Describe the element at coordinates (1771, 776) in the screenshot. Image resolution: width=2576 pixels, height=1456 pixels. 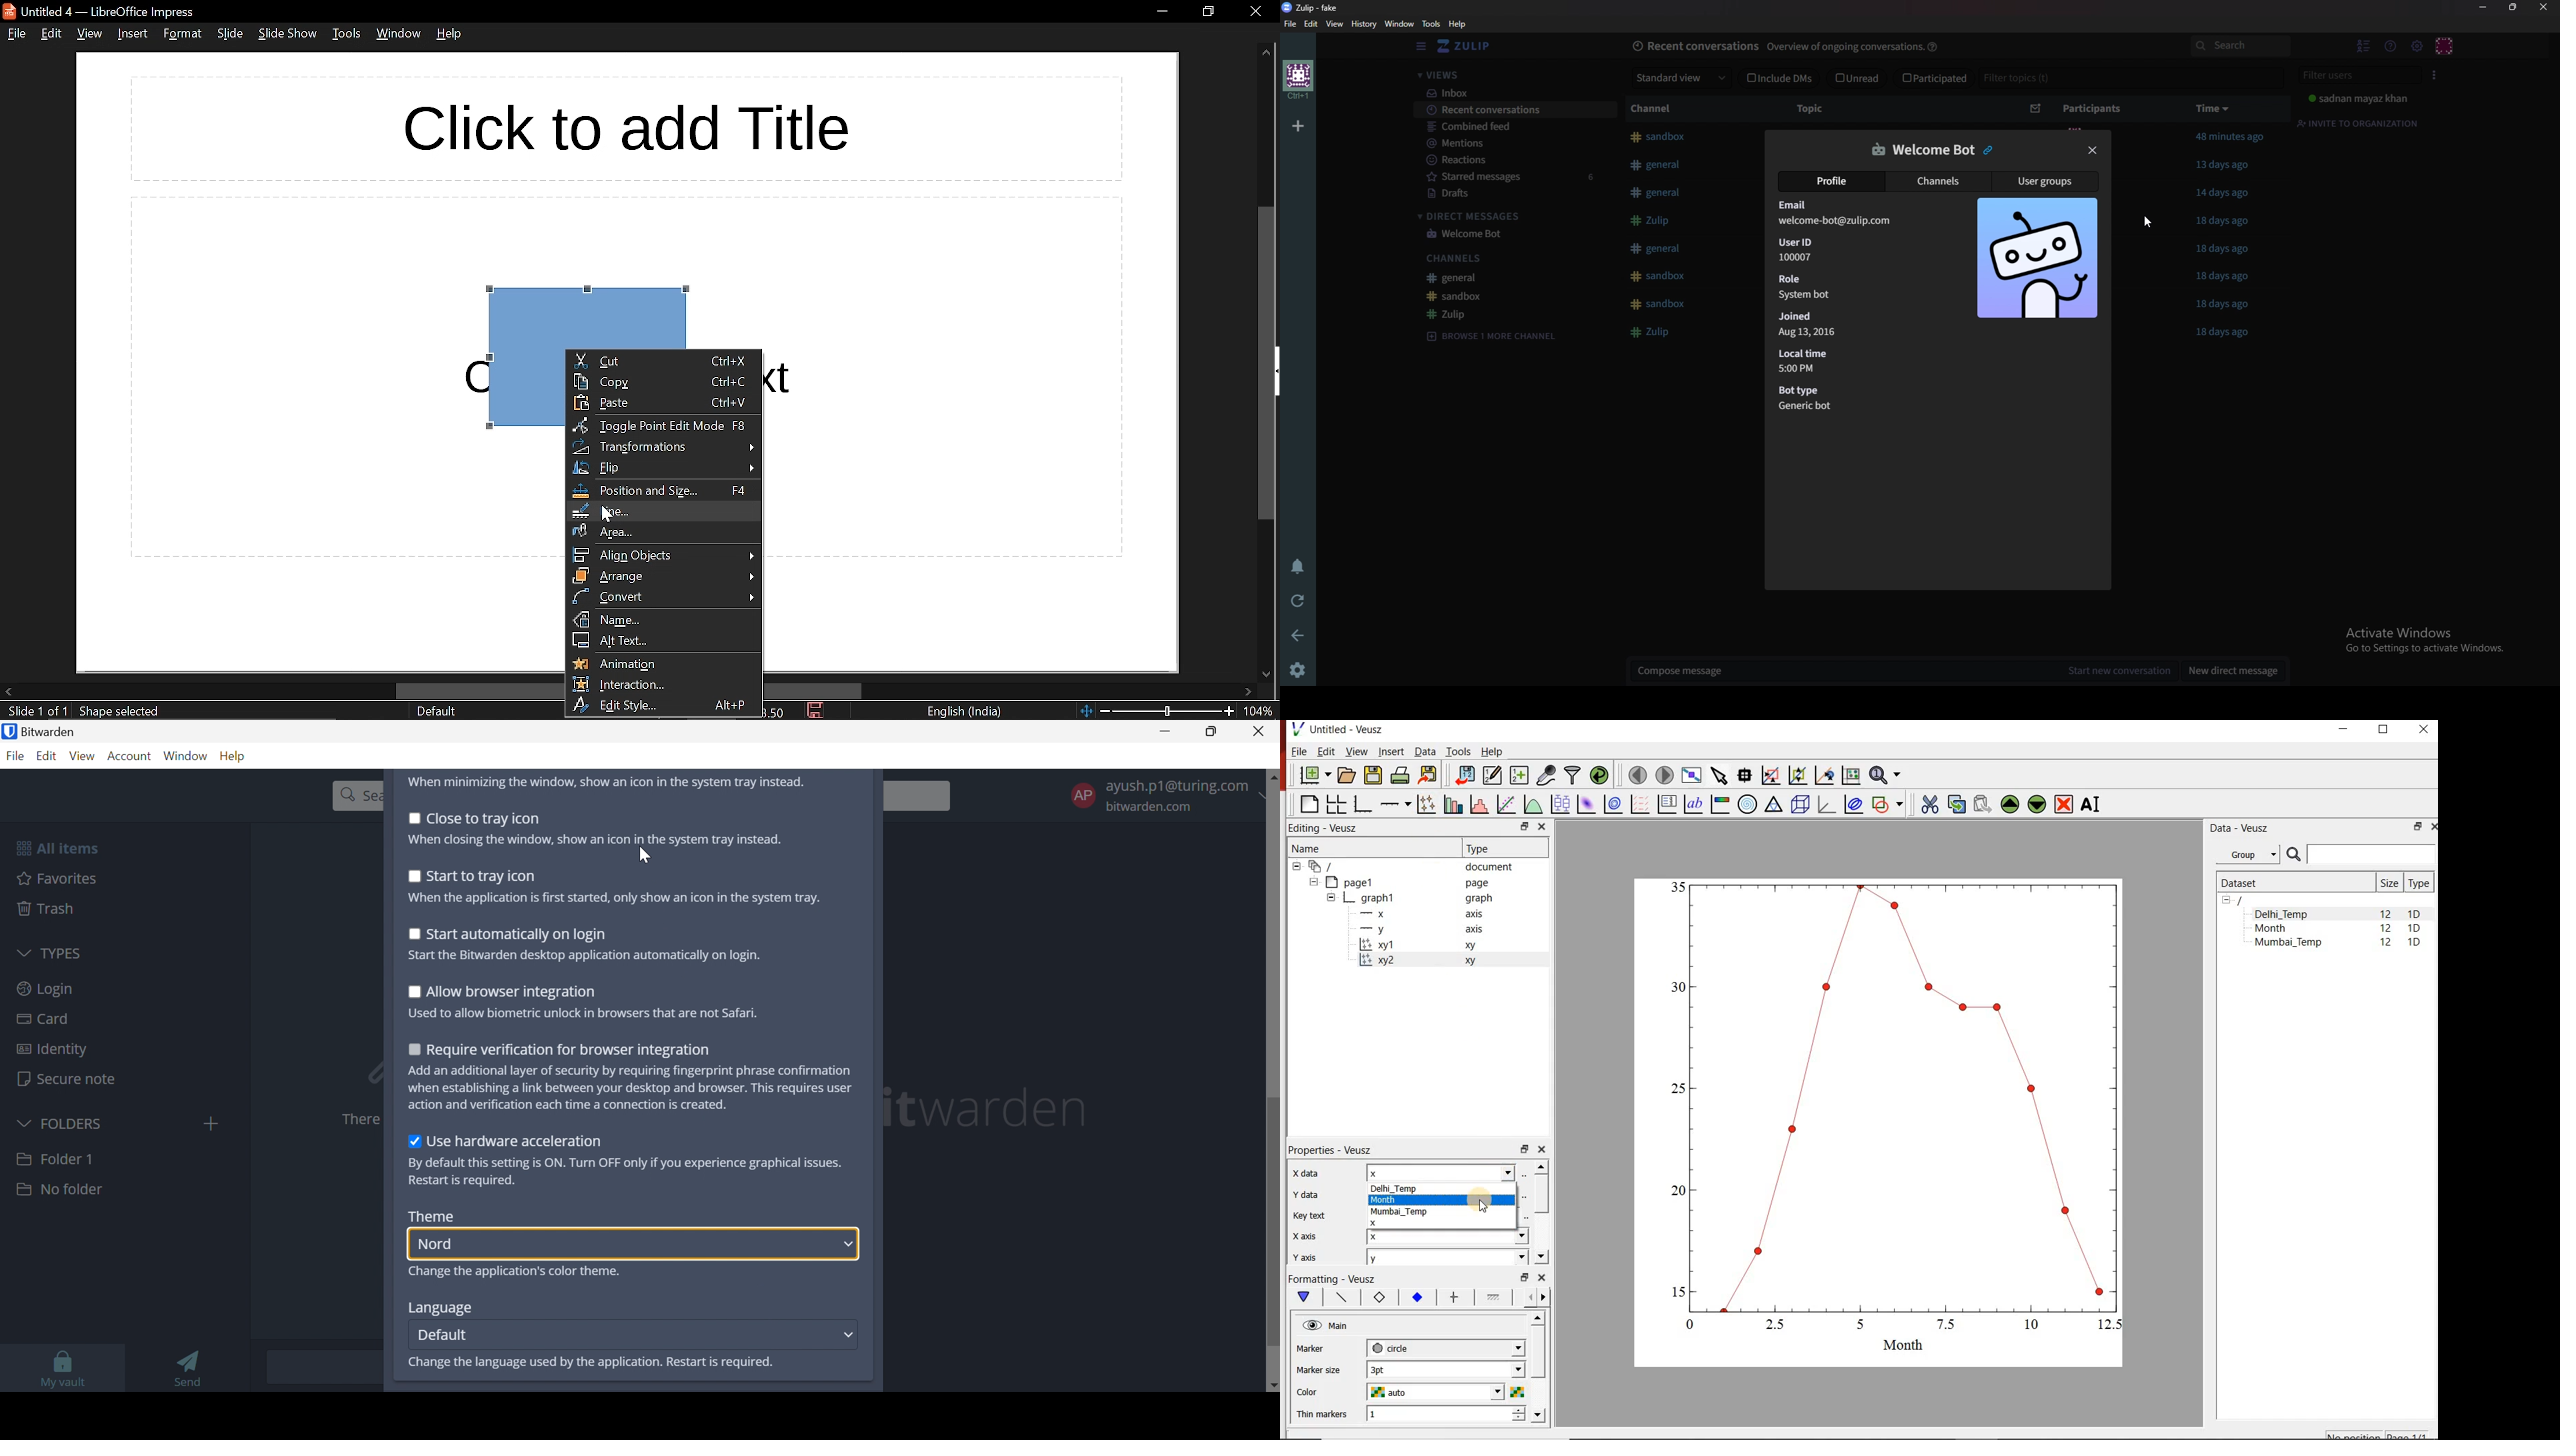
I see `click or draw a rectangle to zoom graph indexes` at that location.